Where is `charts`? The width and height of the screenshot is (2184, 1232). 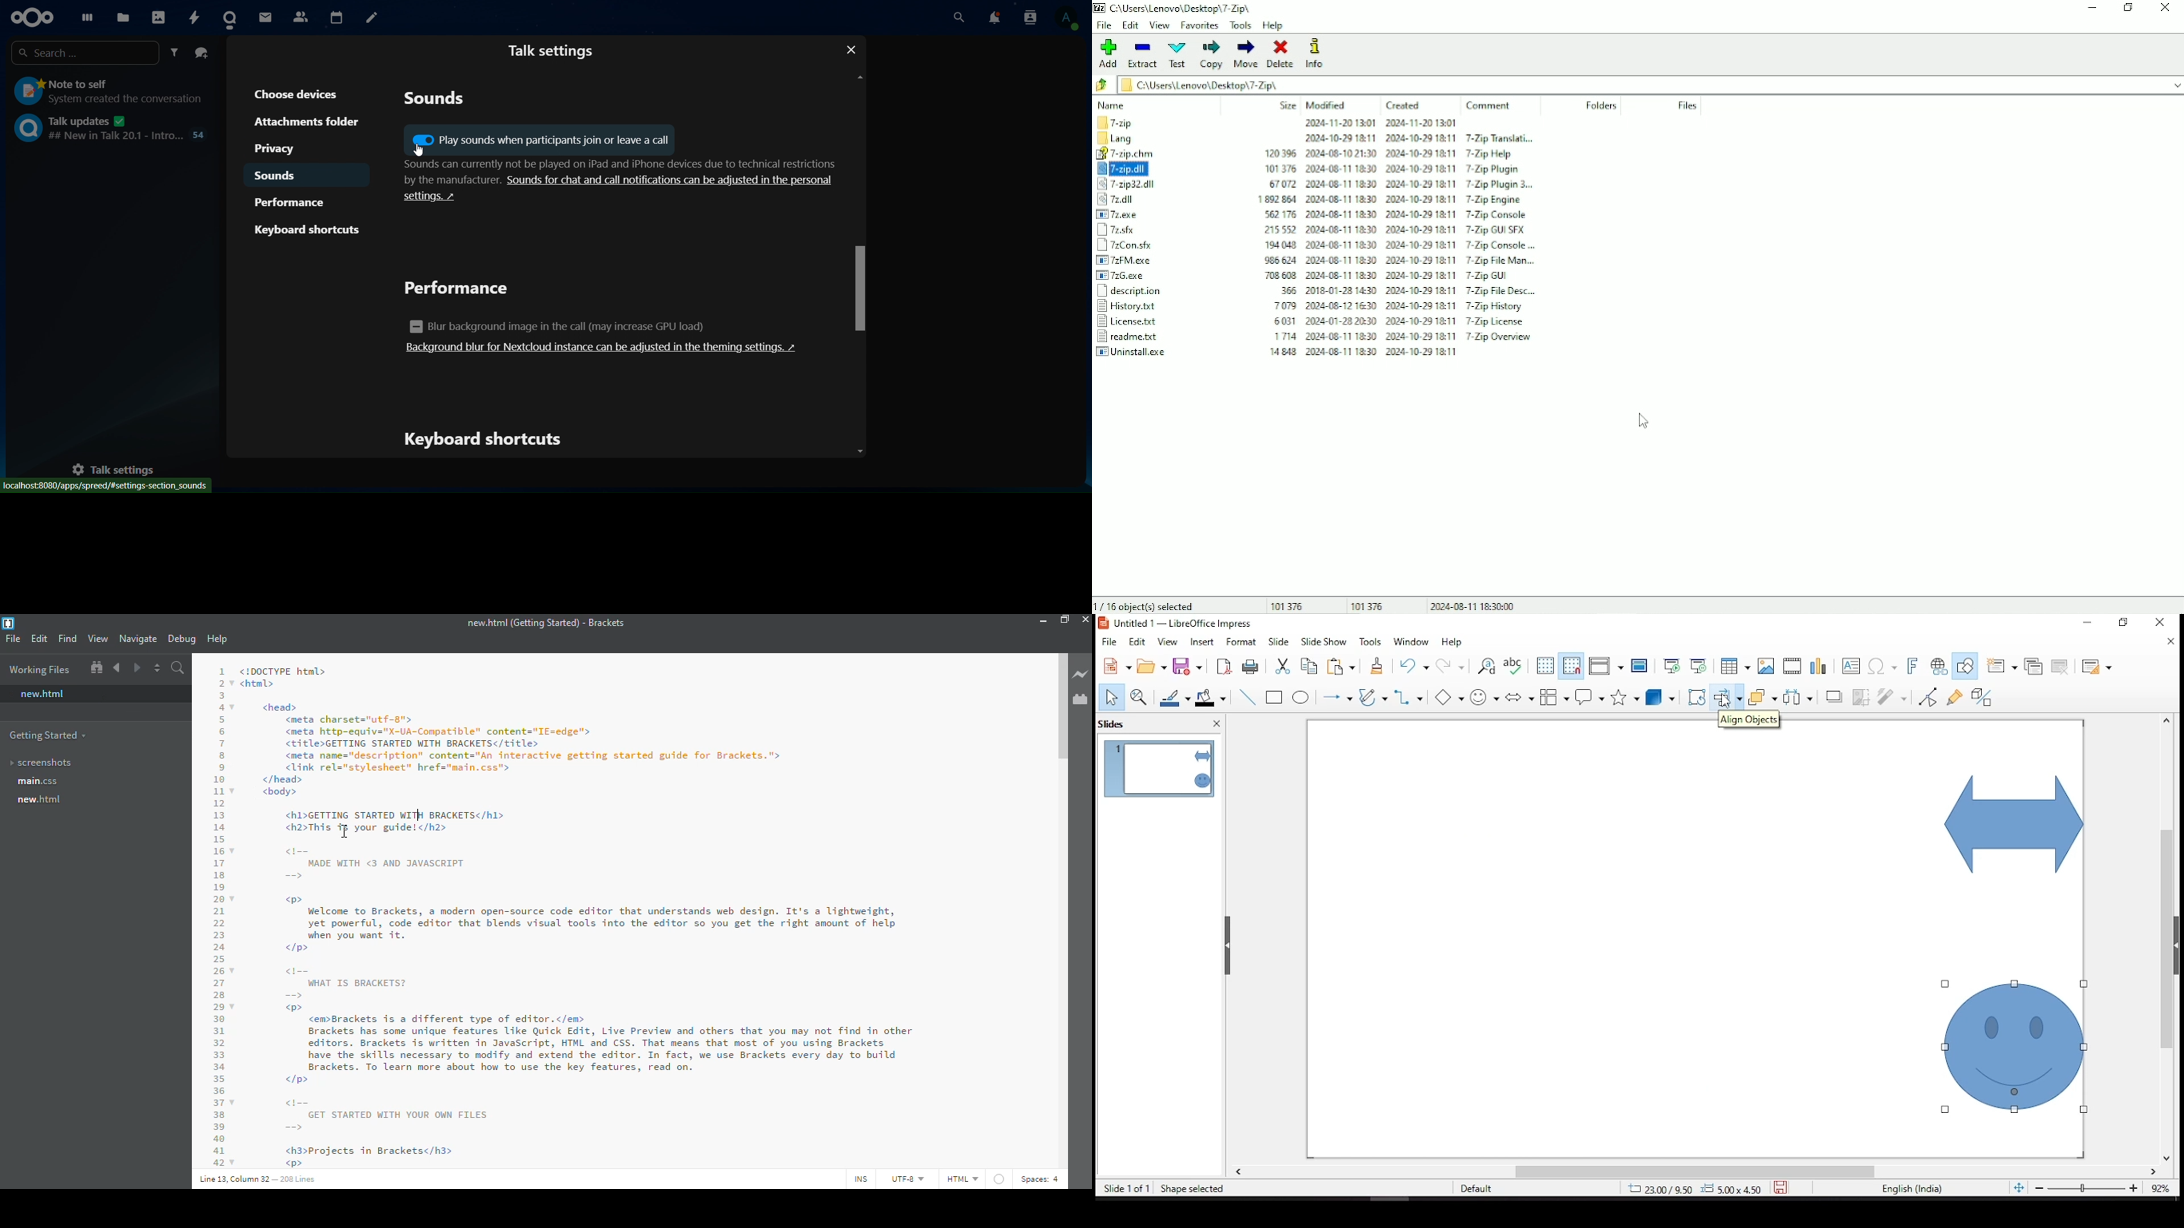
charts is located at coordinates (1821, 667).